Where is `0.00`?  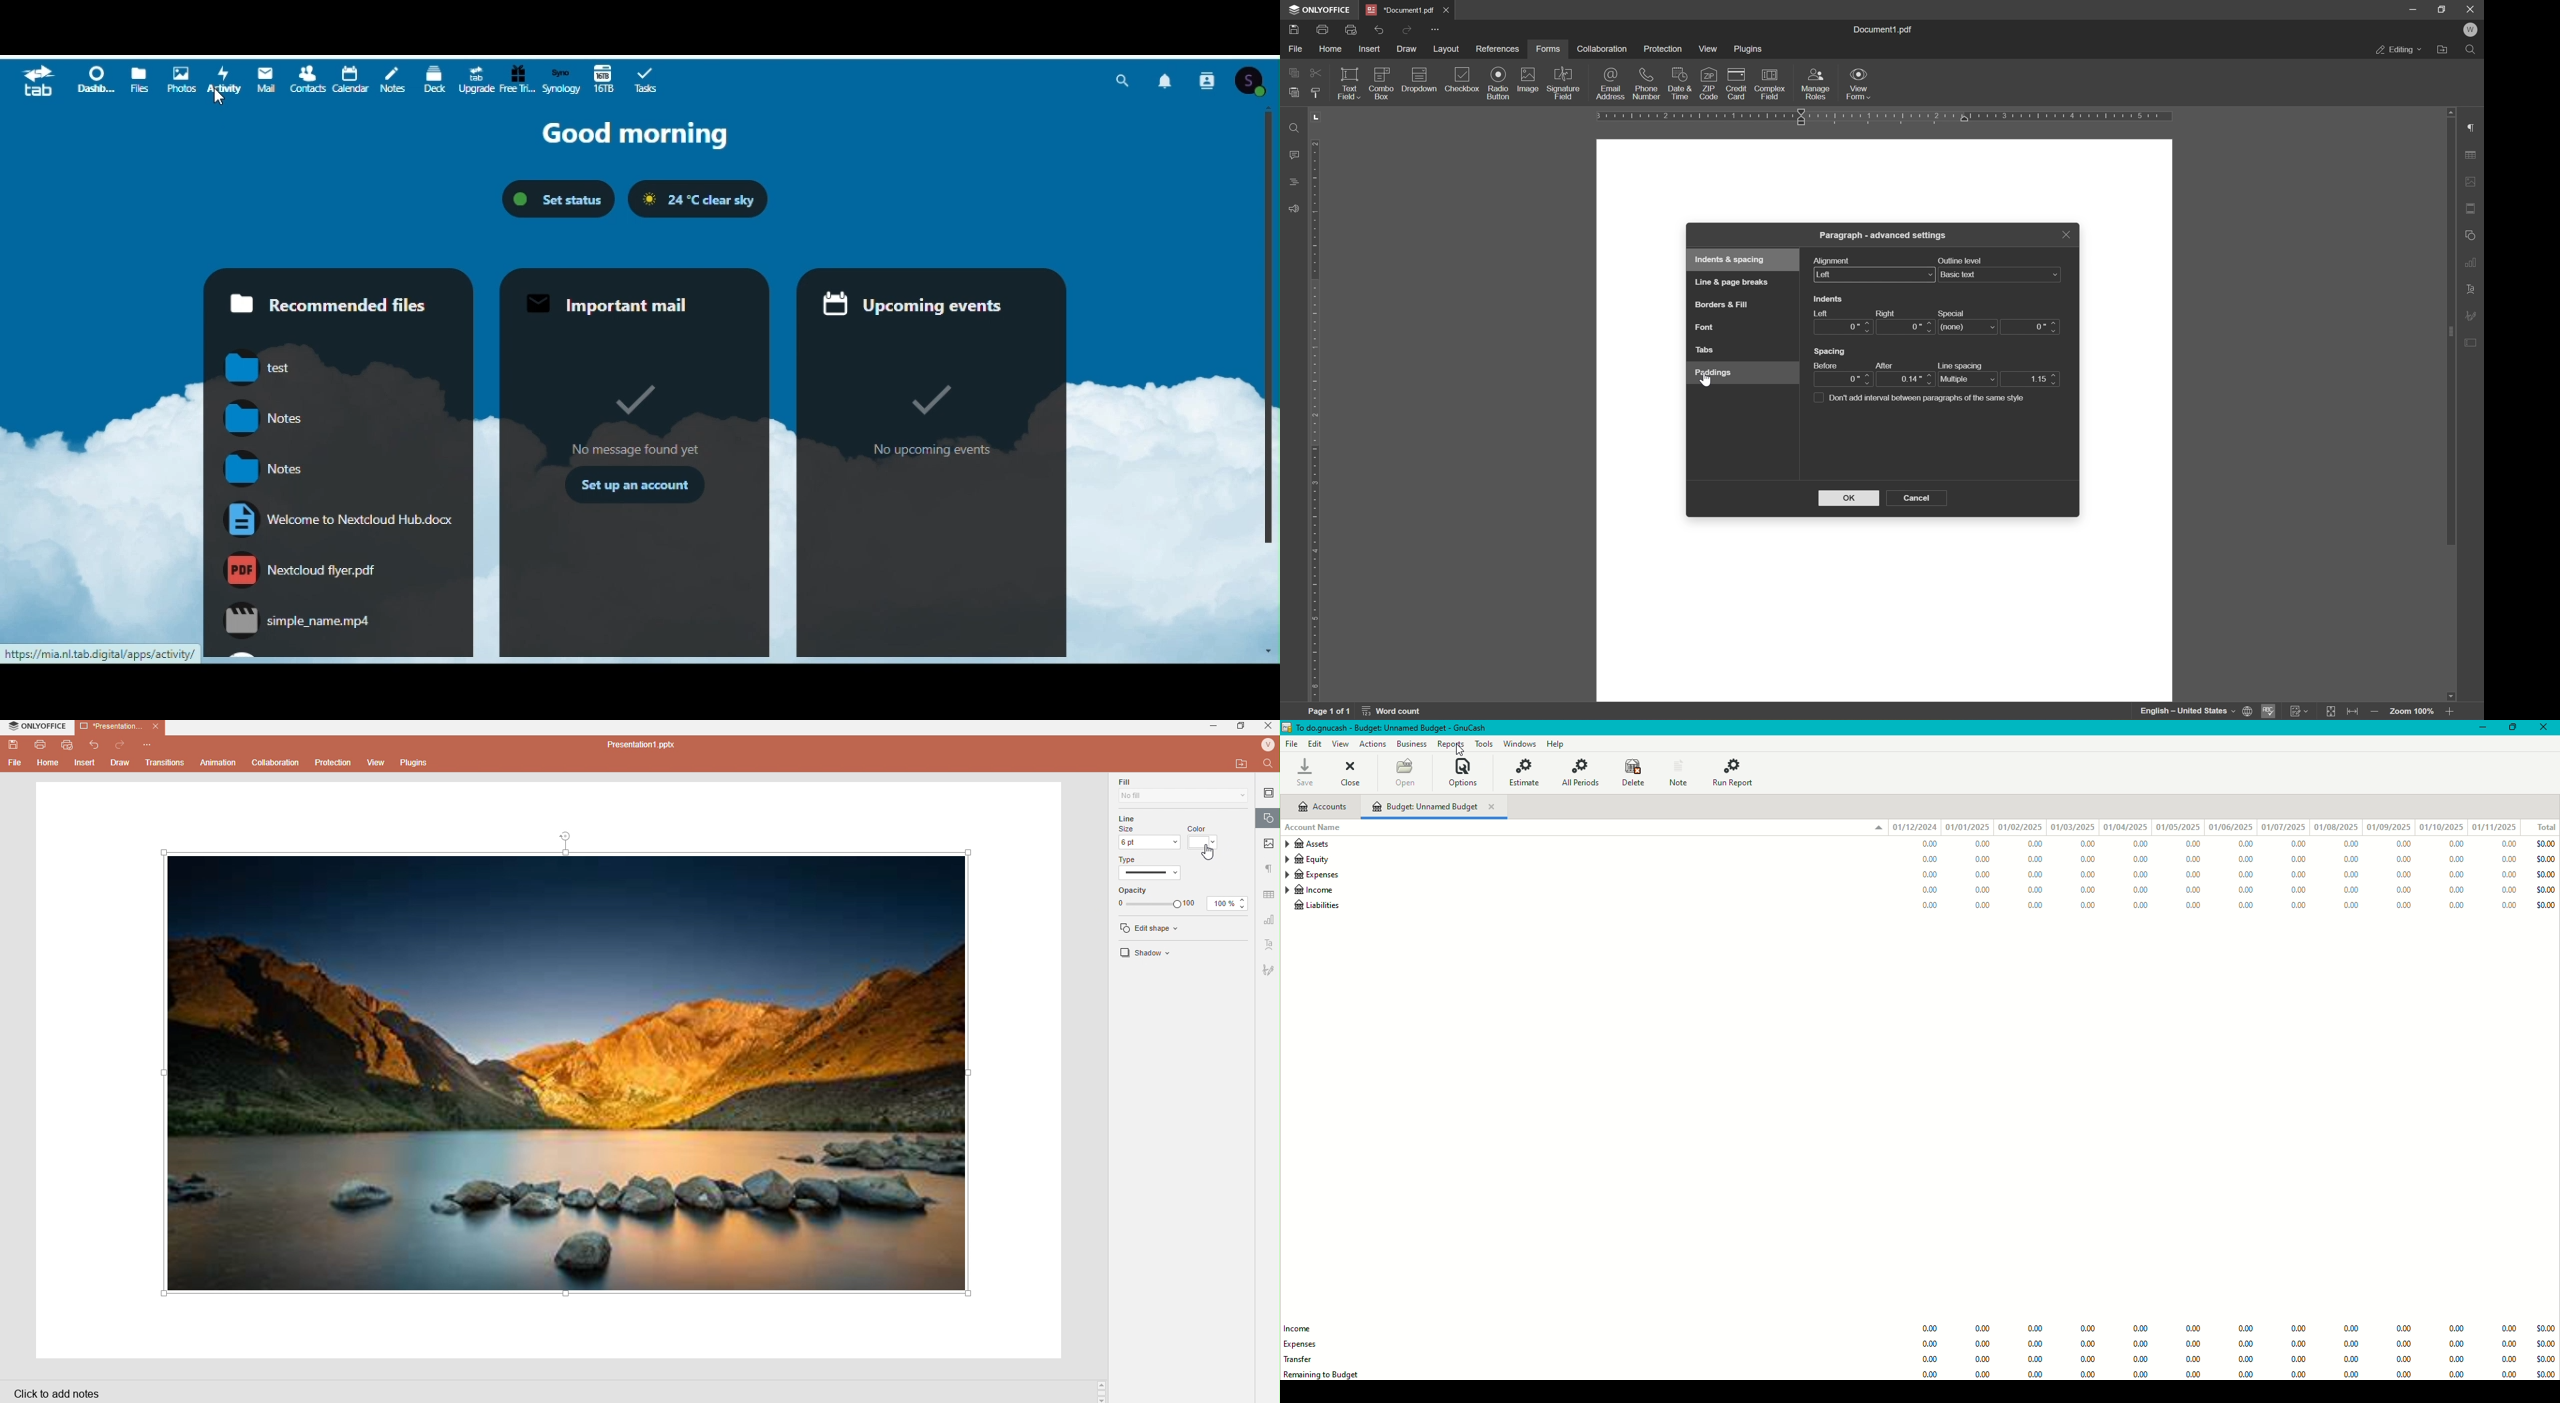 0.00 is located at coordinates (1984, 1345).